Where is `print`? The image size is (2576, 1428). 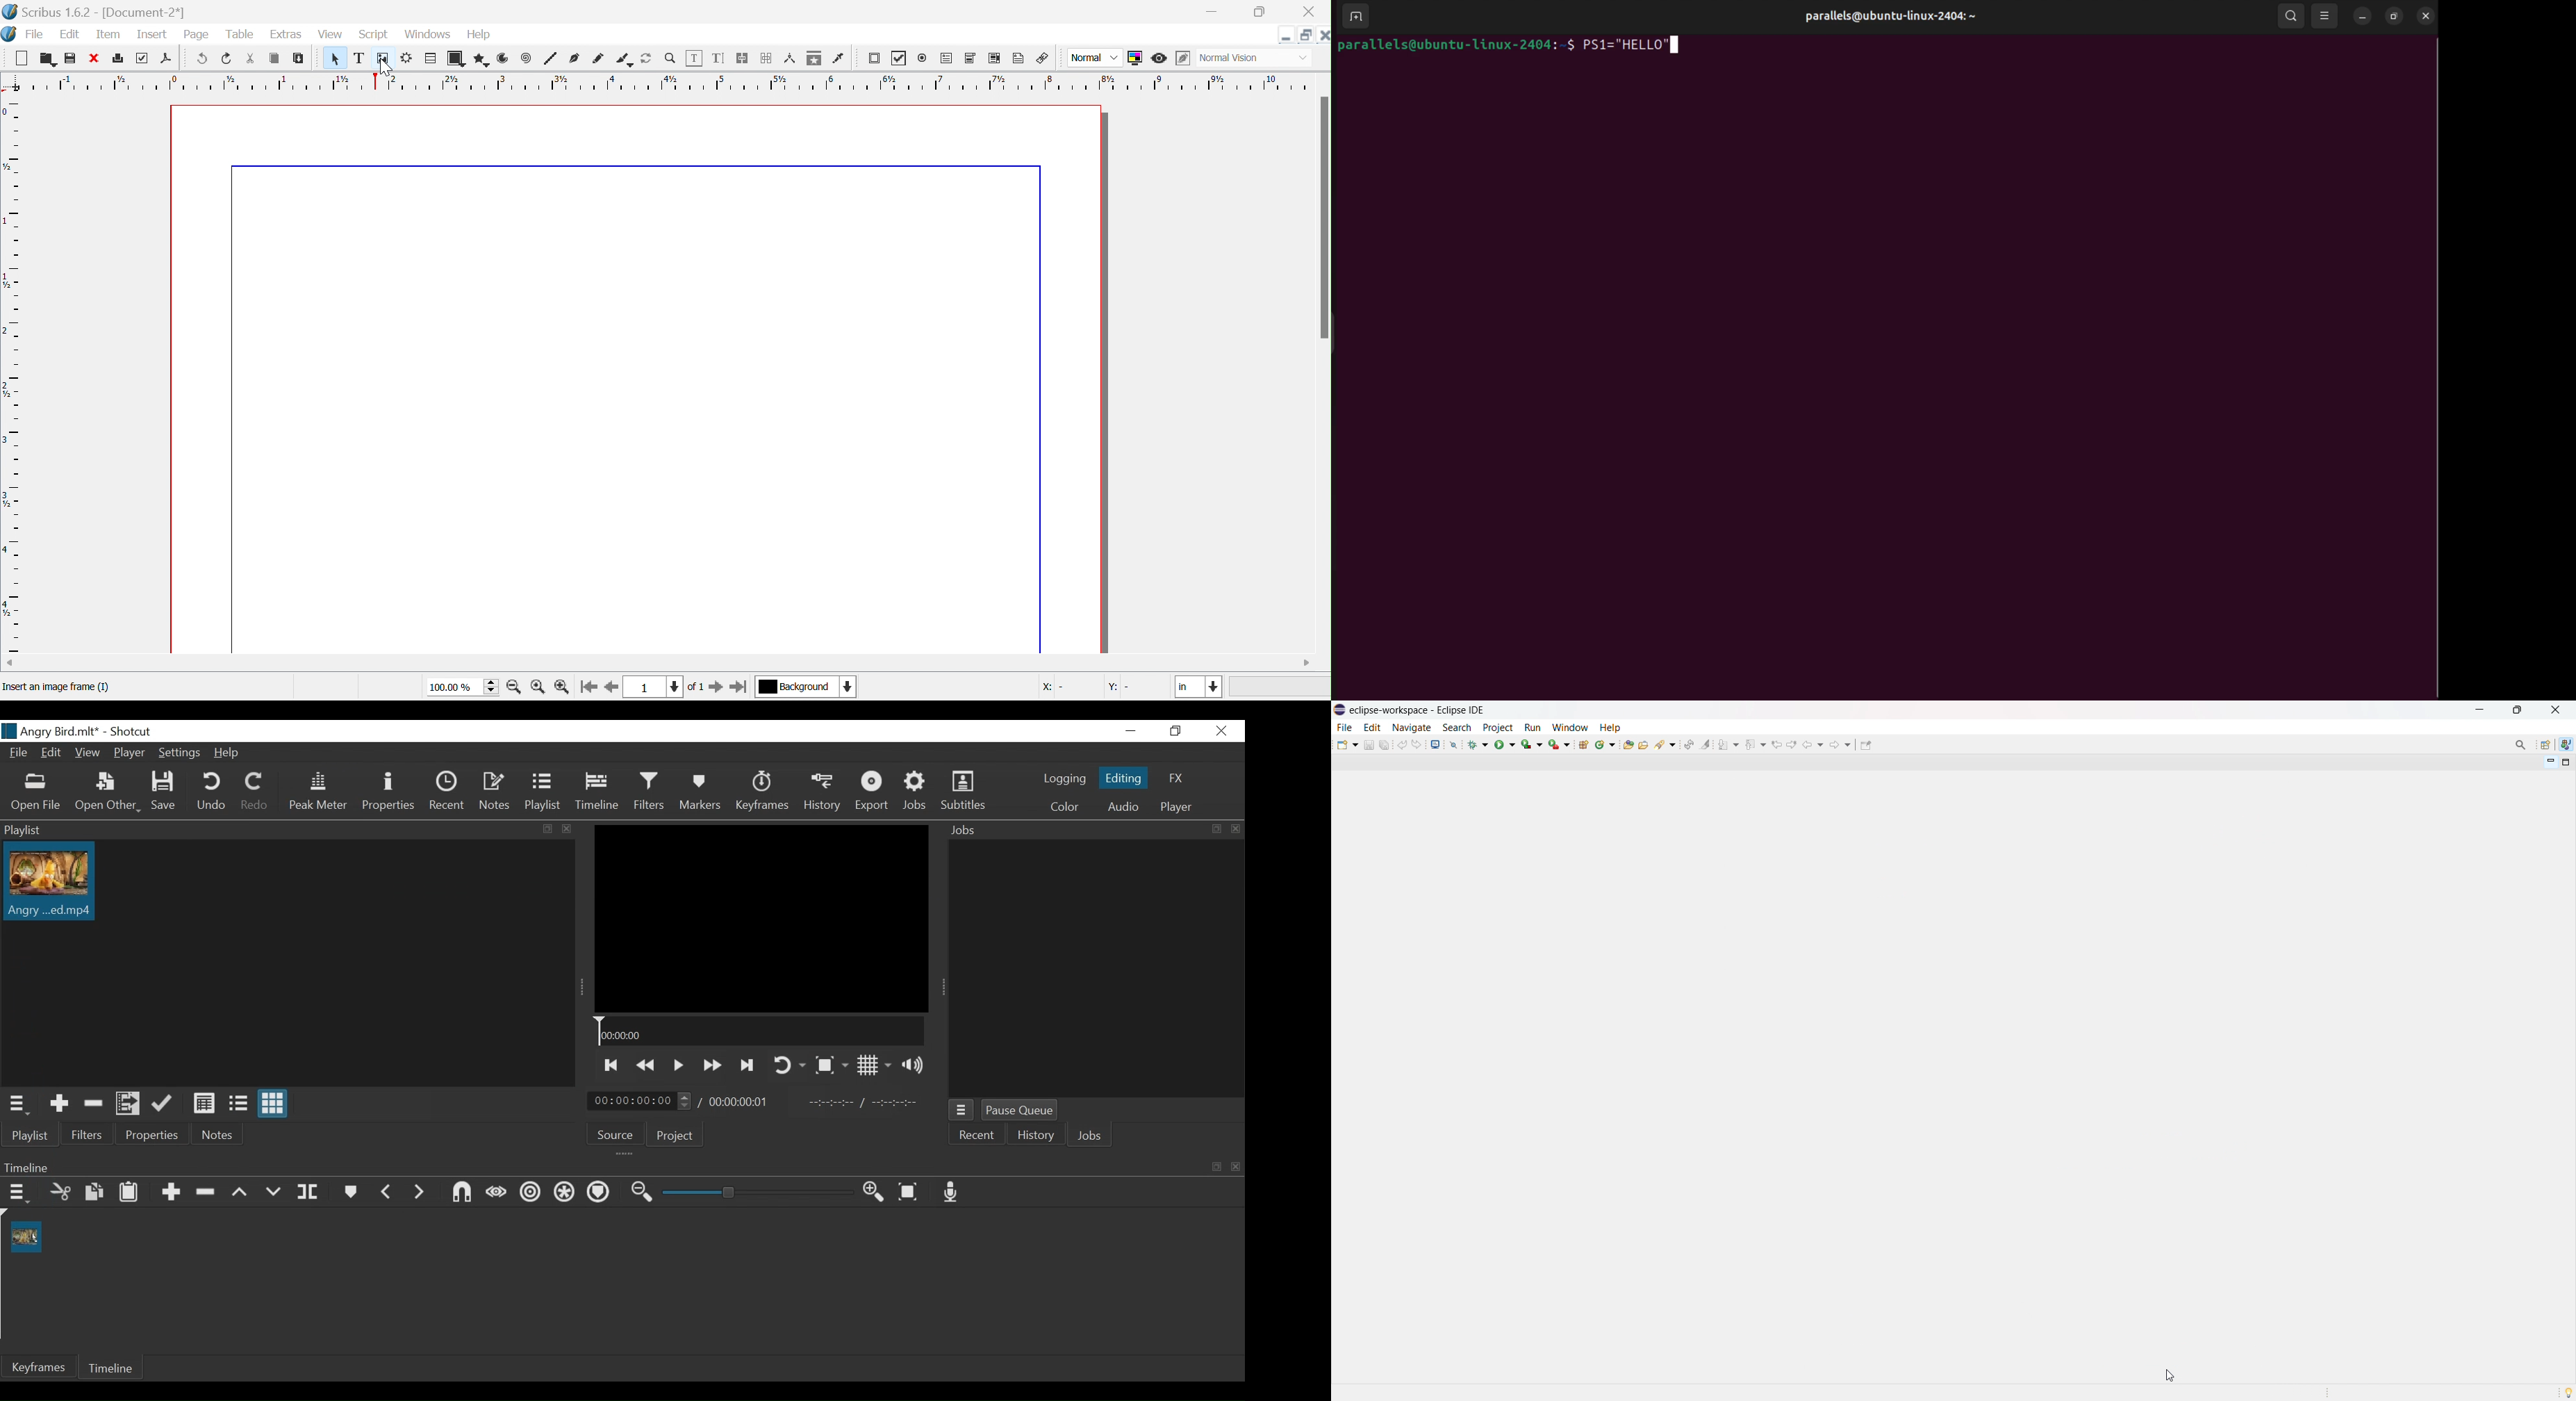 print is located at coordinates (117, 57).